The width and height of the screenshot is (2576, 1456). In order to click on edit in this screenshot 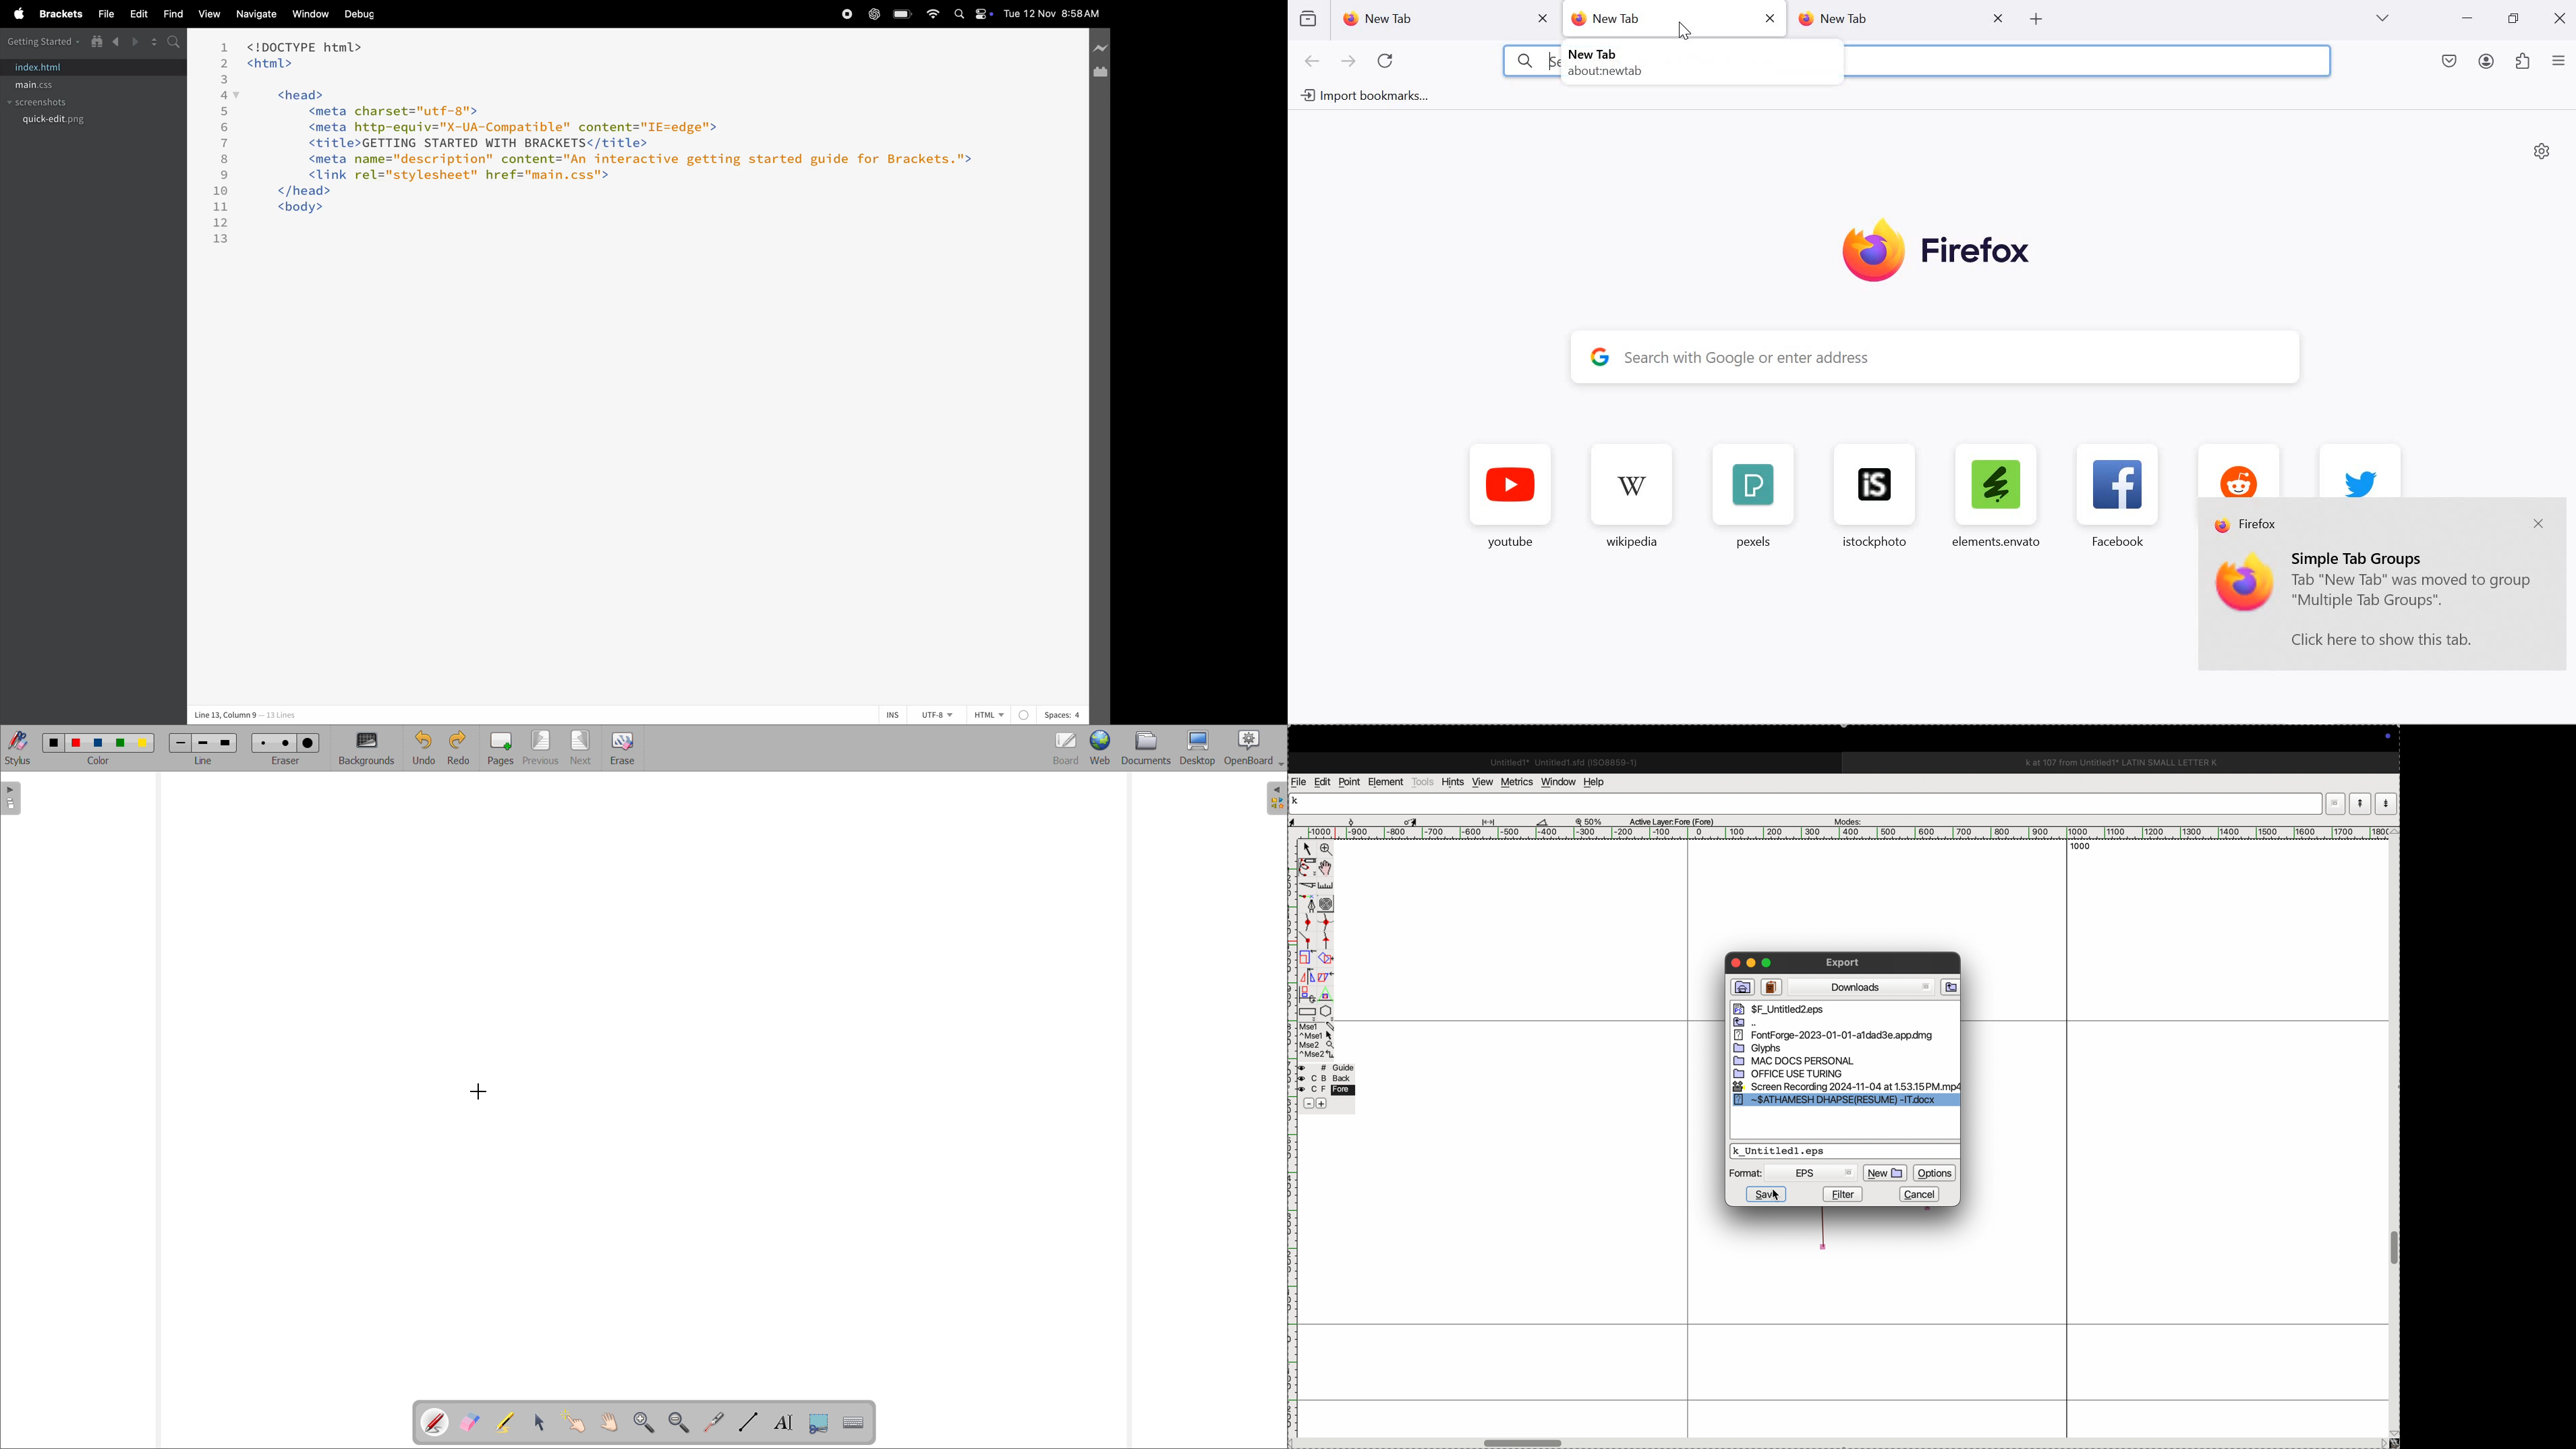, I will do `click(1322, 781)`.